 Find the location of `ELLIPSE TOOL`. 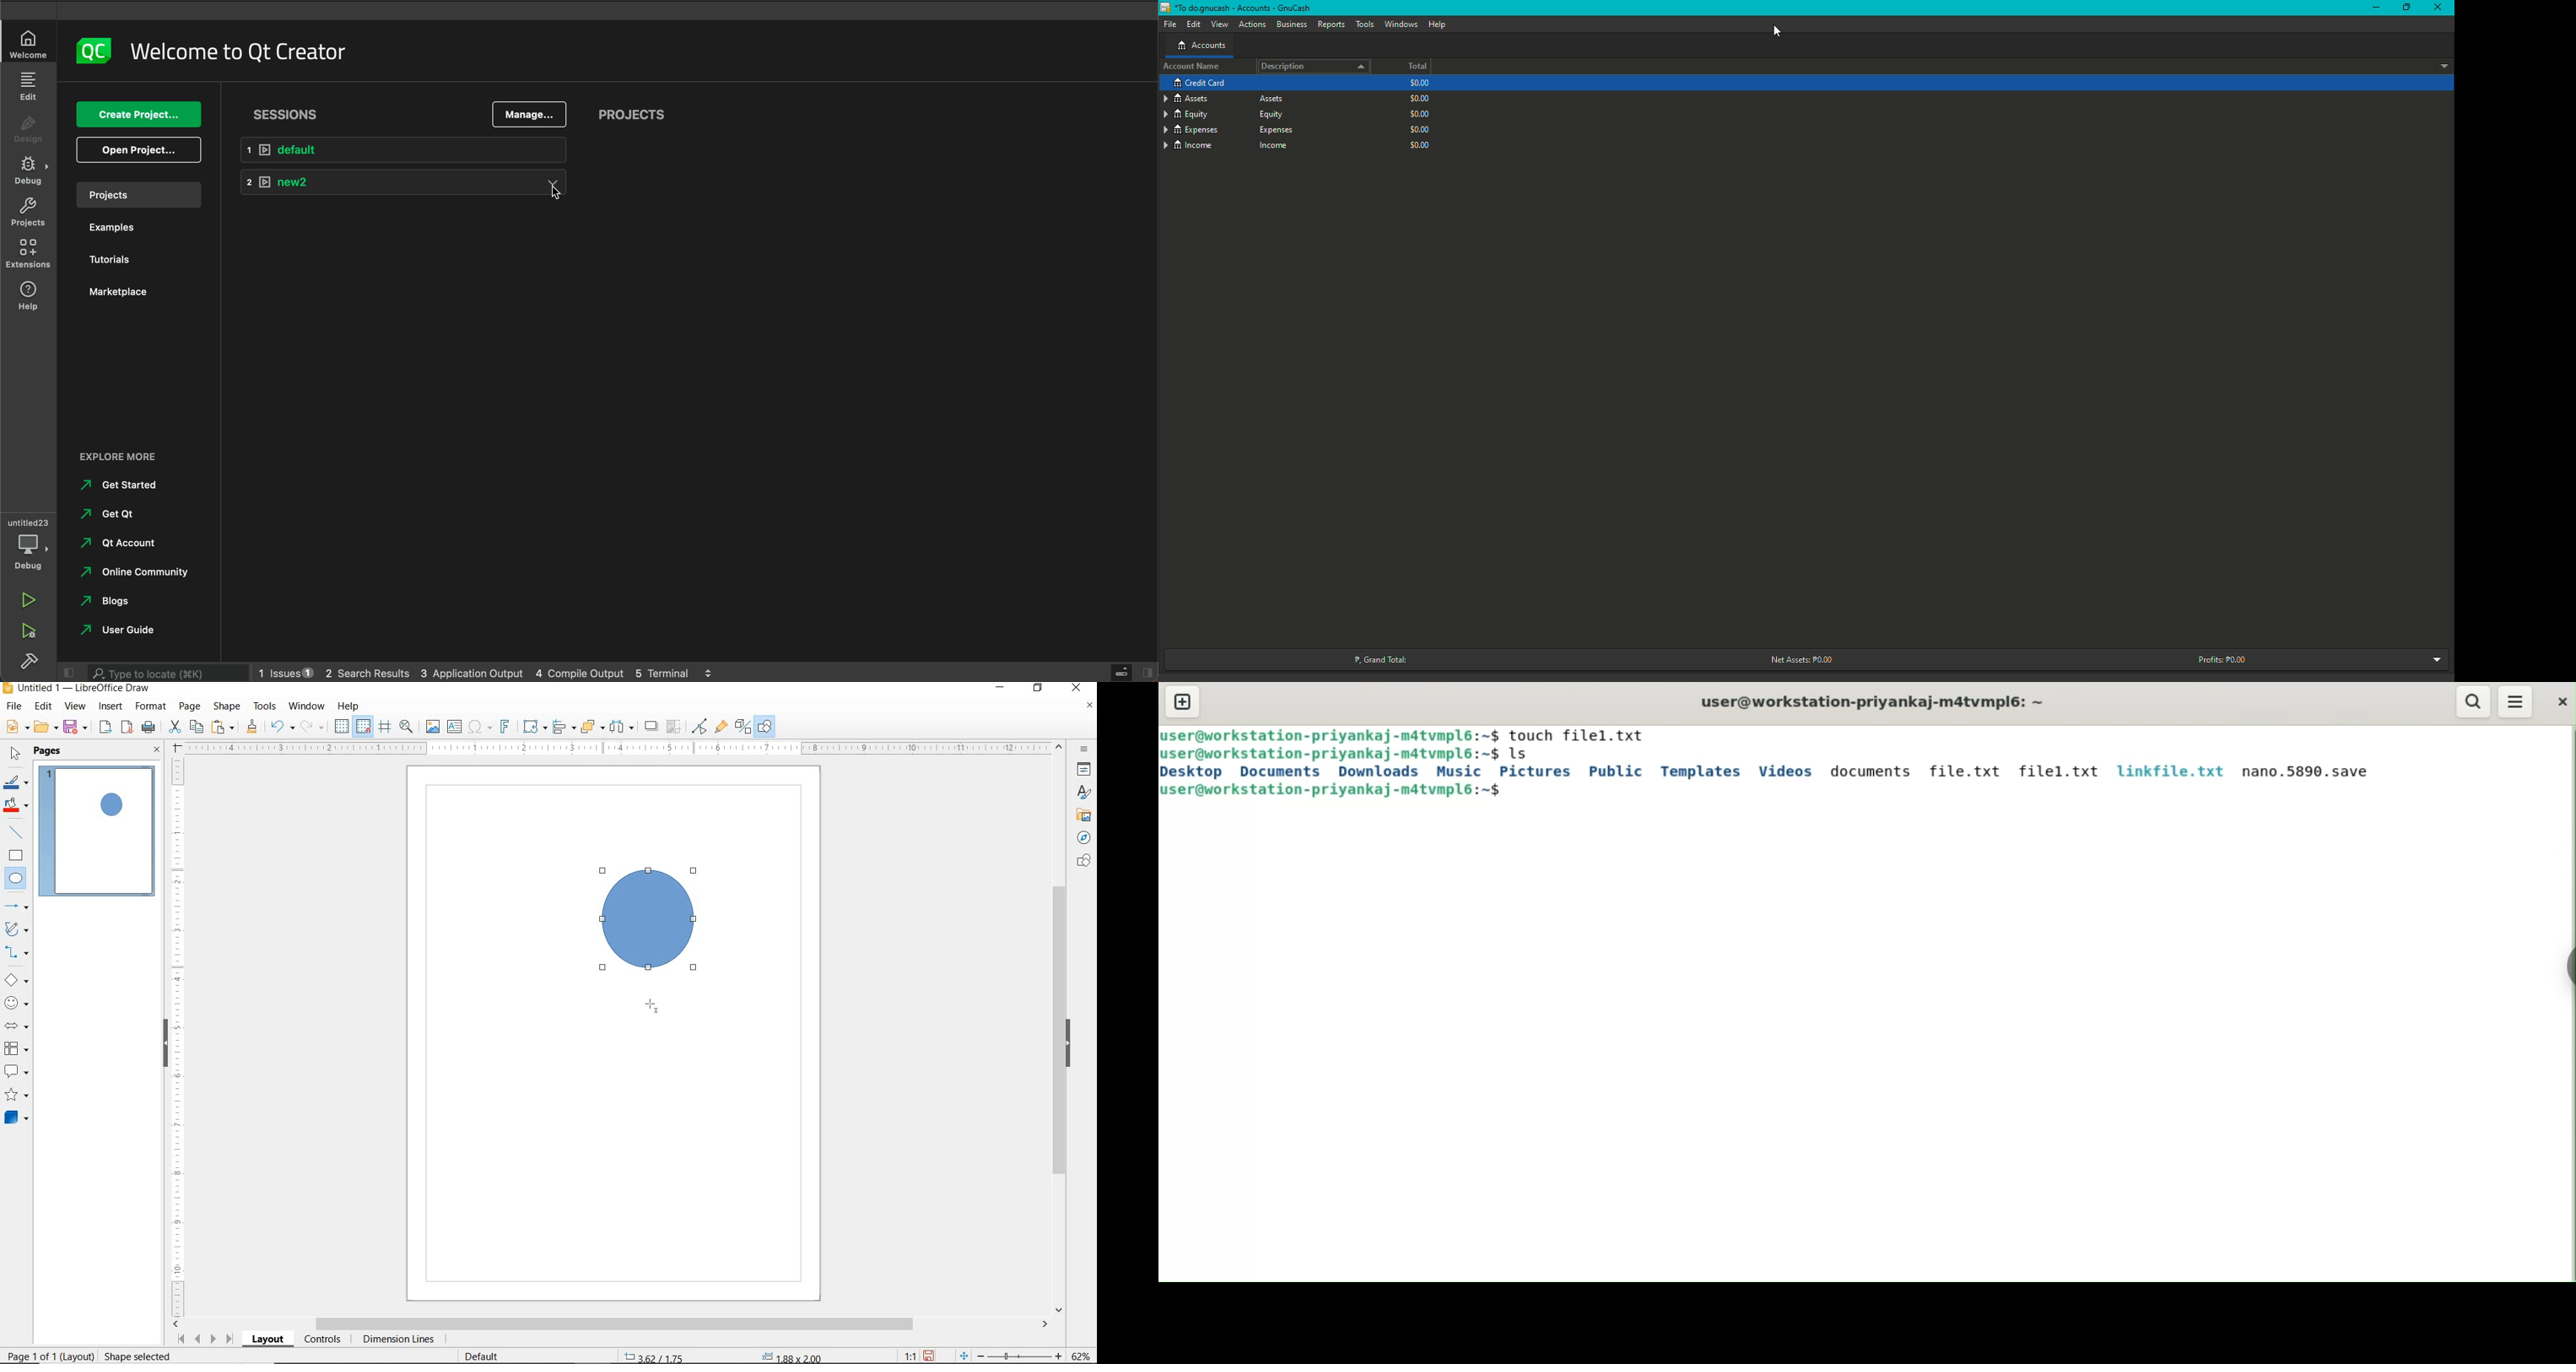

ELLIPSE TOOL is located at coordinates (605, 971).